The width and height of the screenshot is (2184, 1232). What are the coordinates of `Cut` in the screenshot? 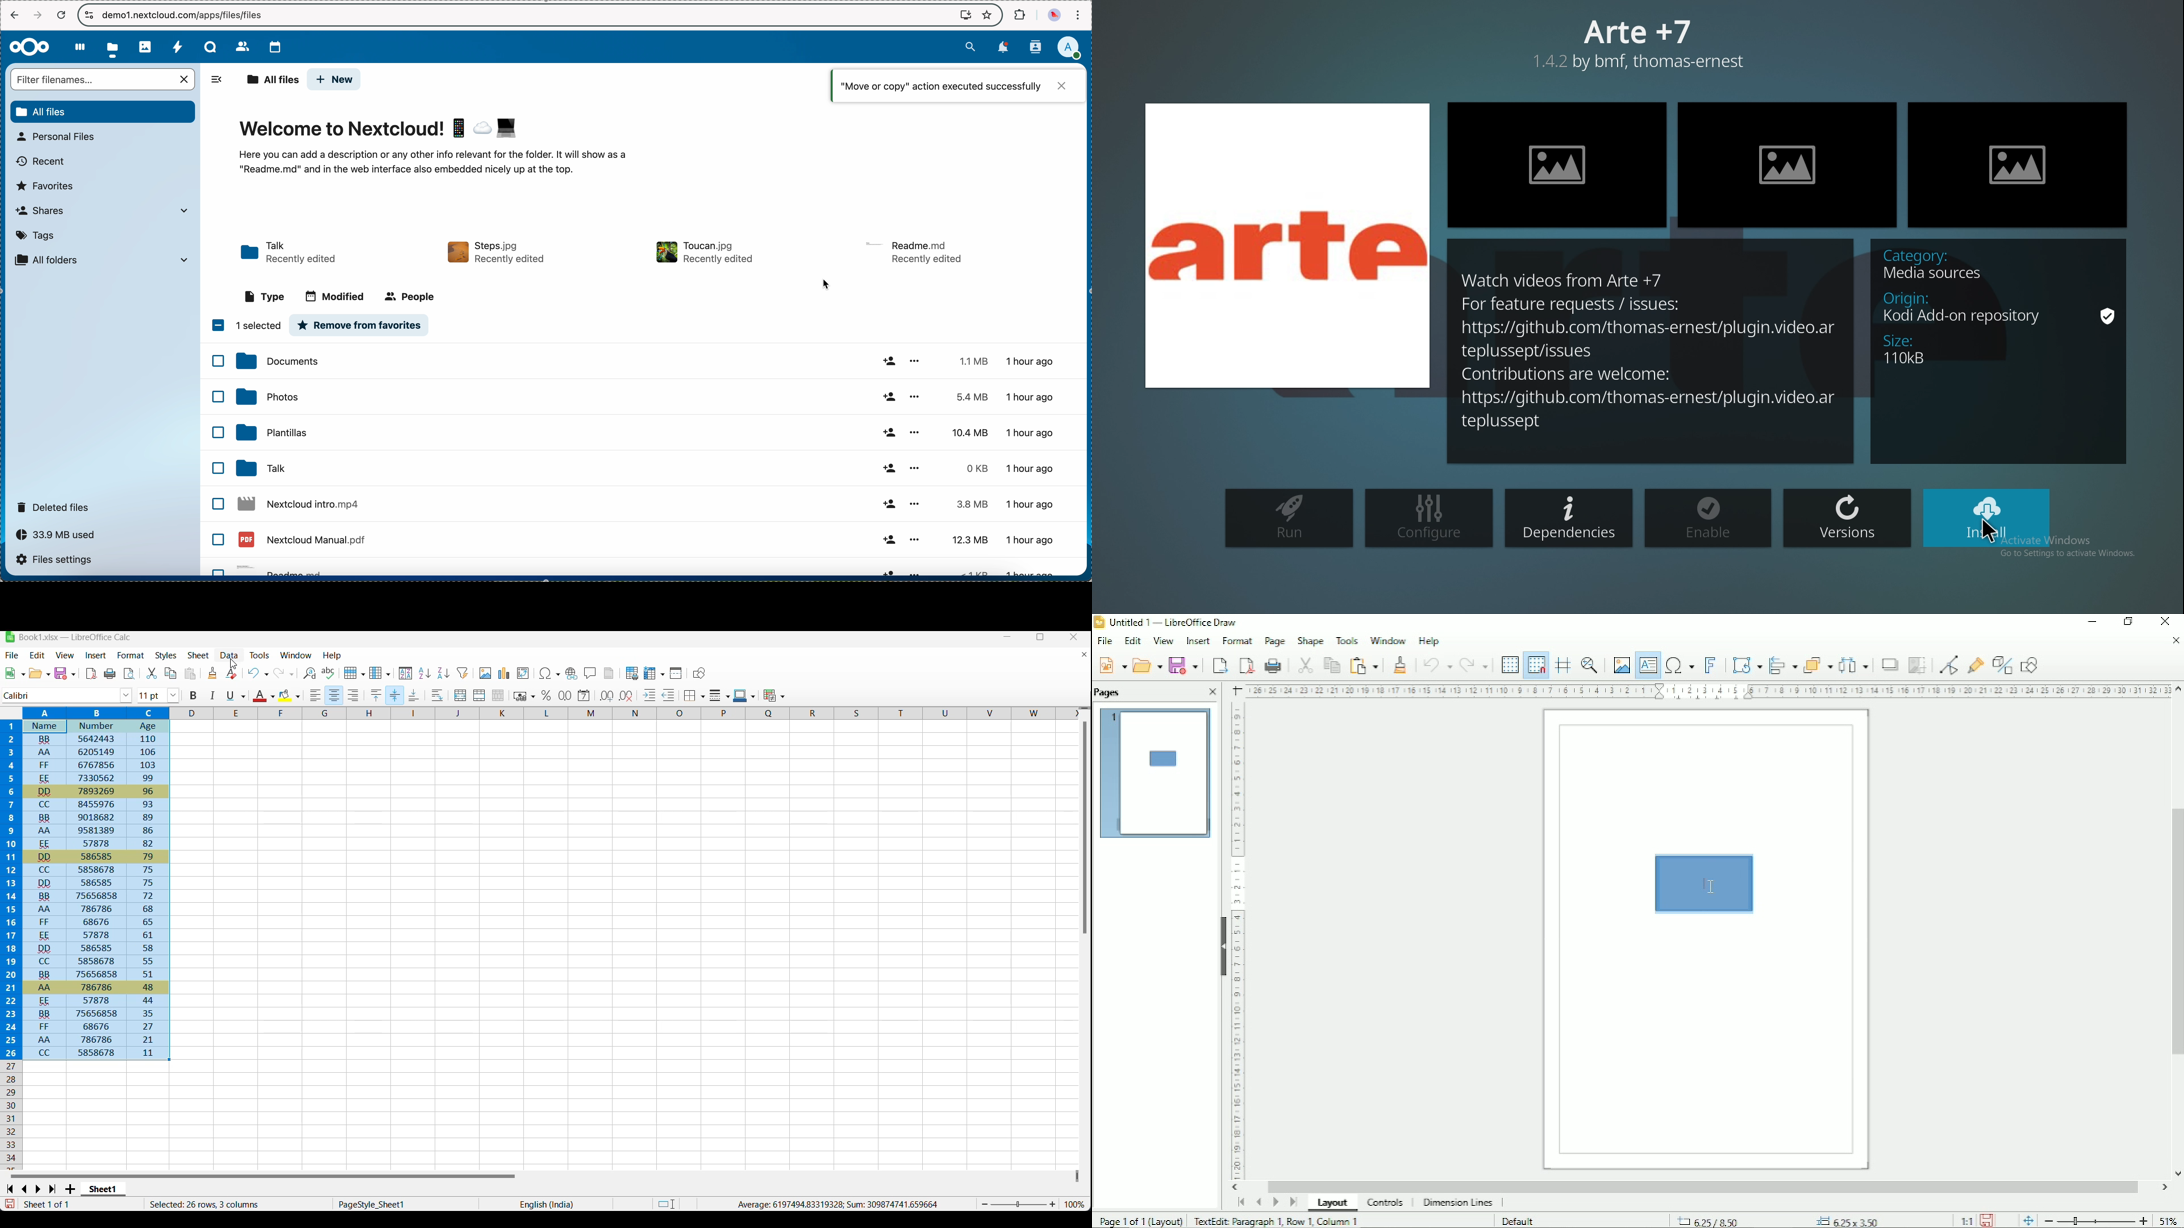 It's located at (152, 673).